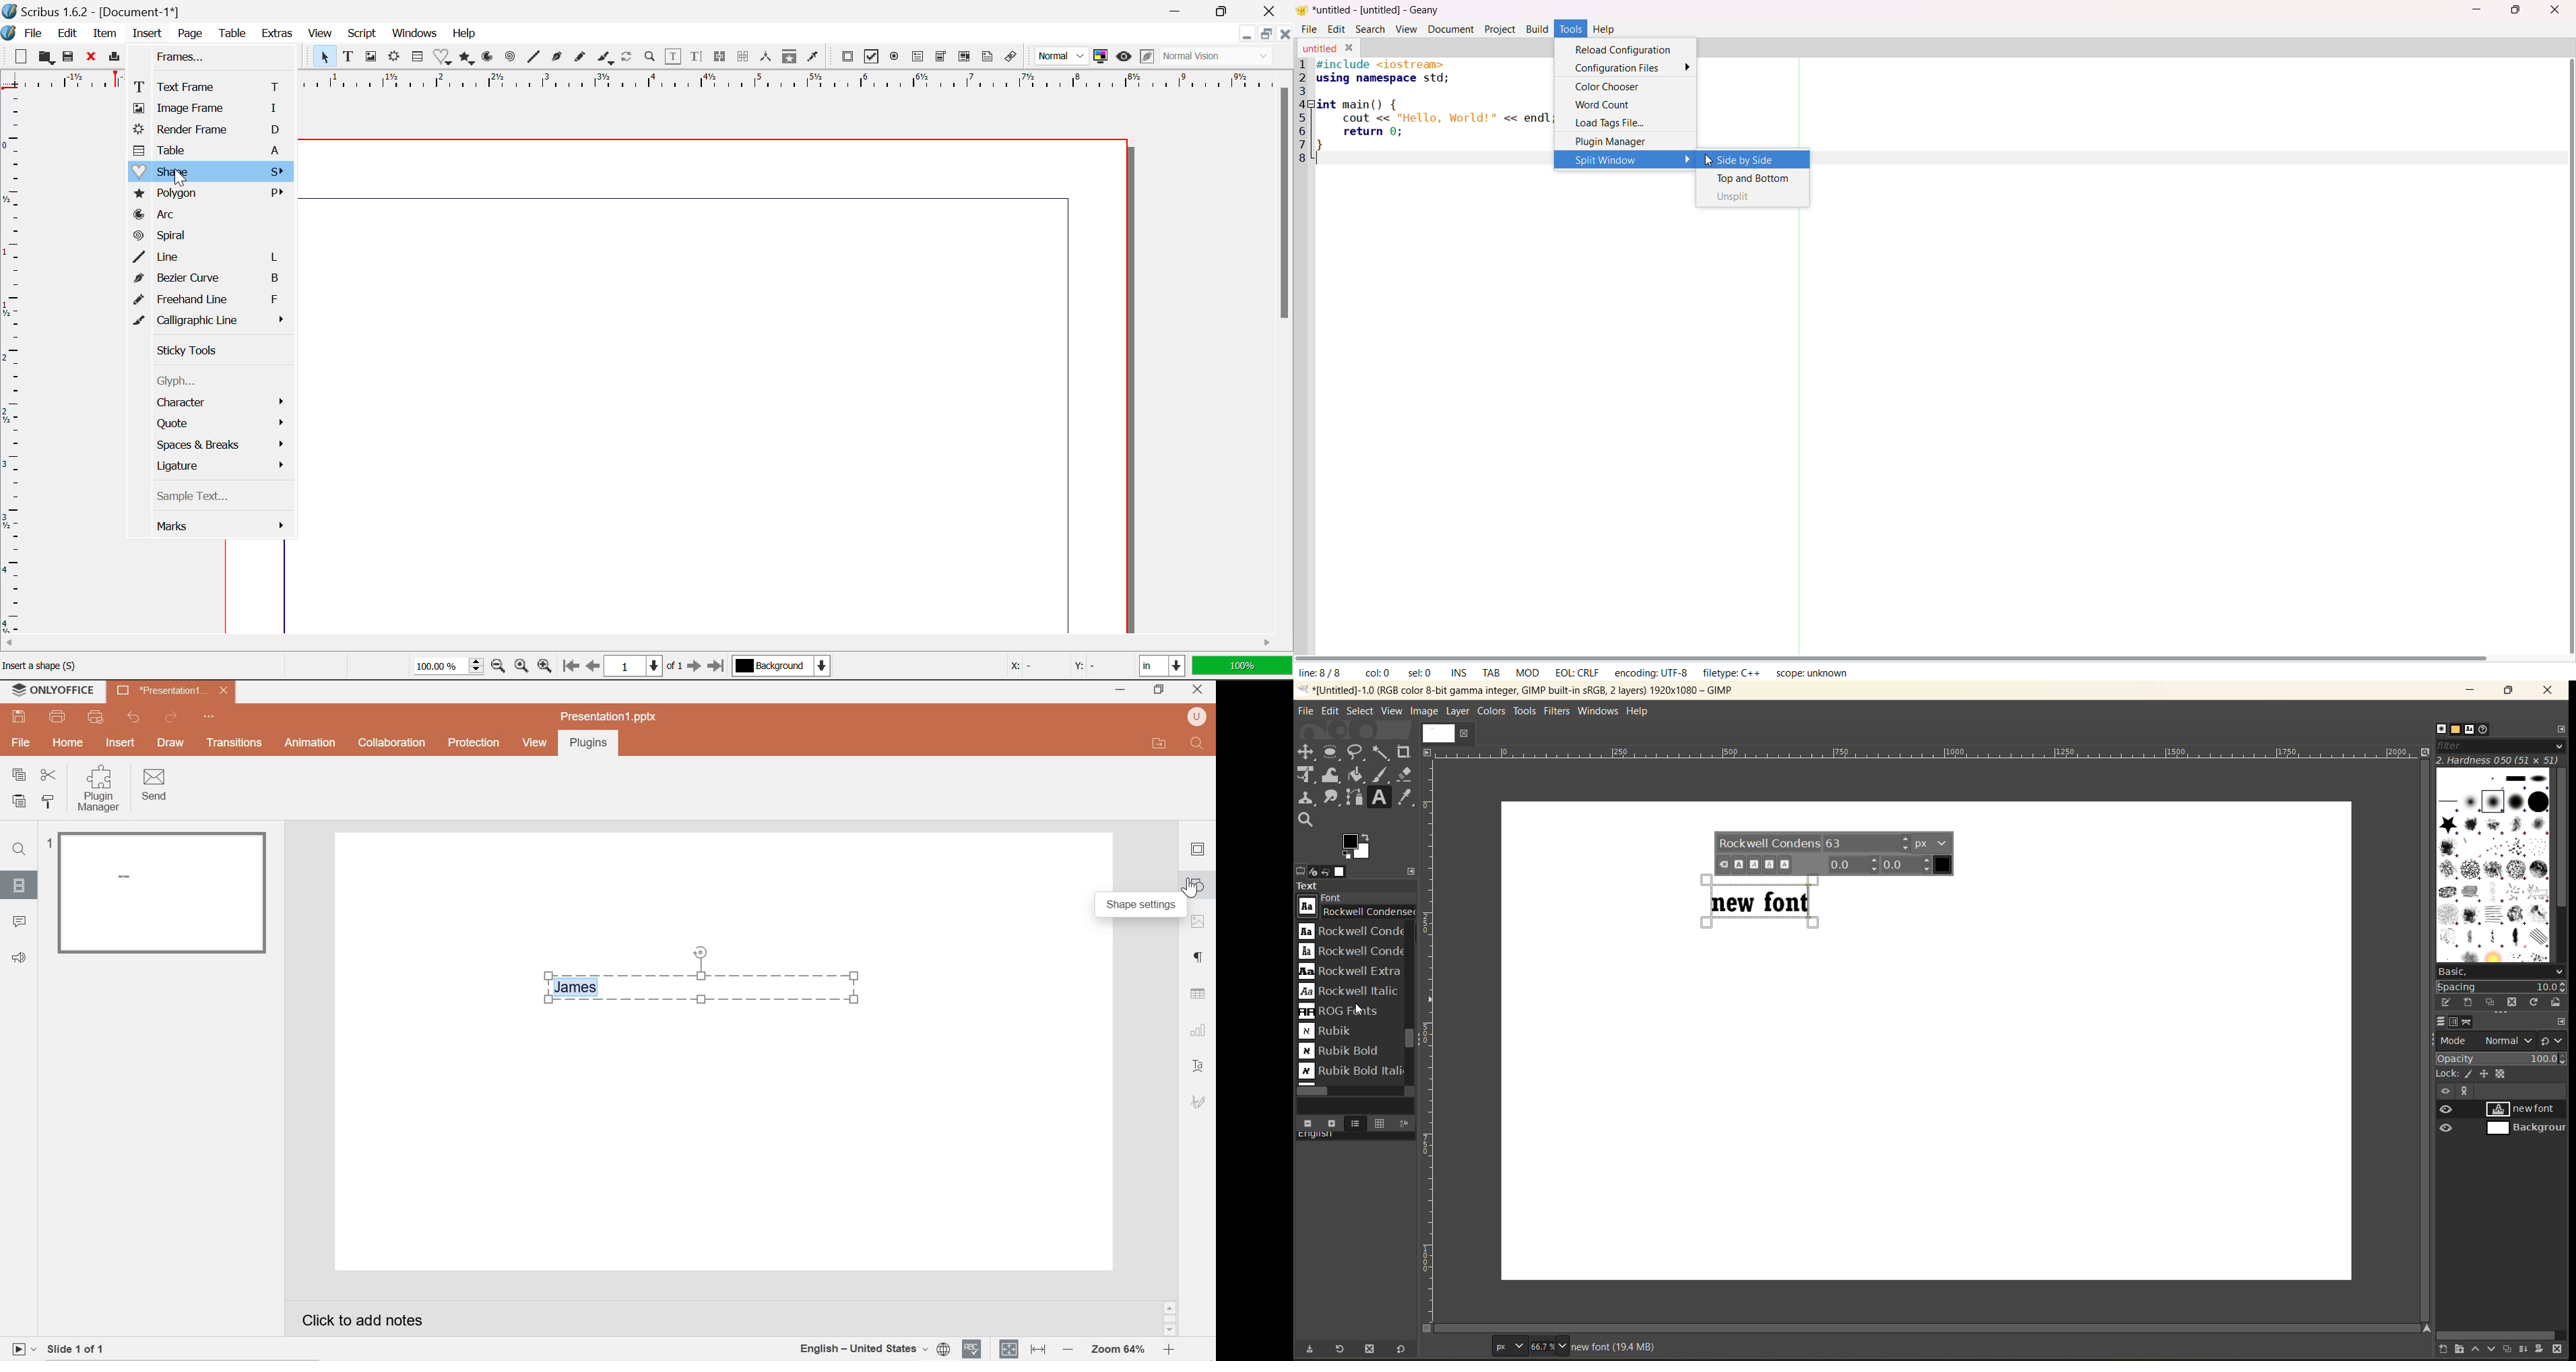 This screenshot has width=2576, height=1372. What do you see at coordinates (1143, 907) in the screenshot?
I see `shape settings` at bounding box center [1143, 907].